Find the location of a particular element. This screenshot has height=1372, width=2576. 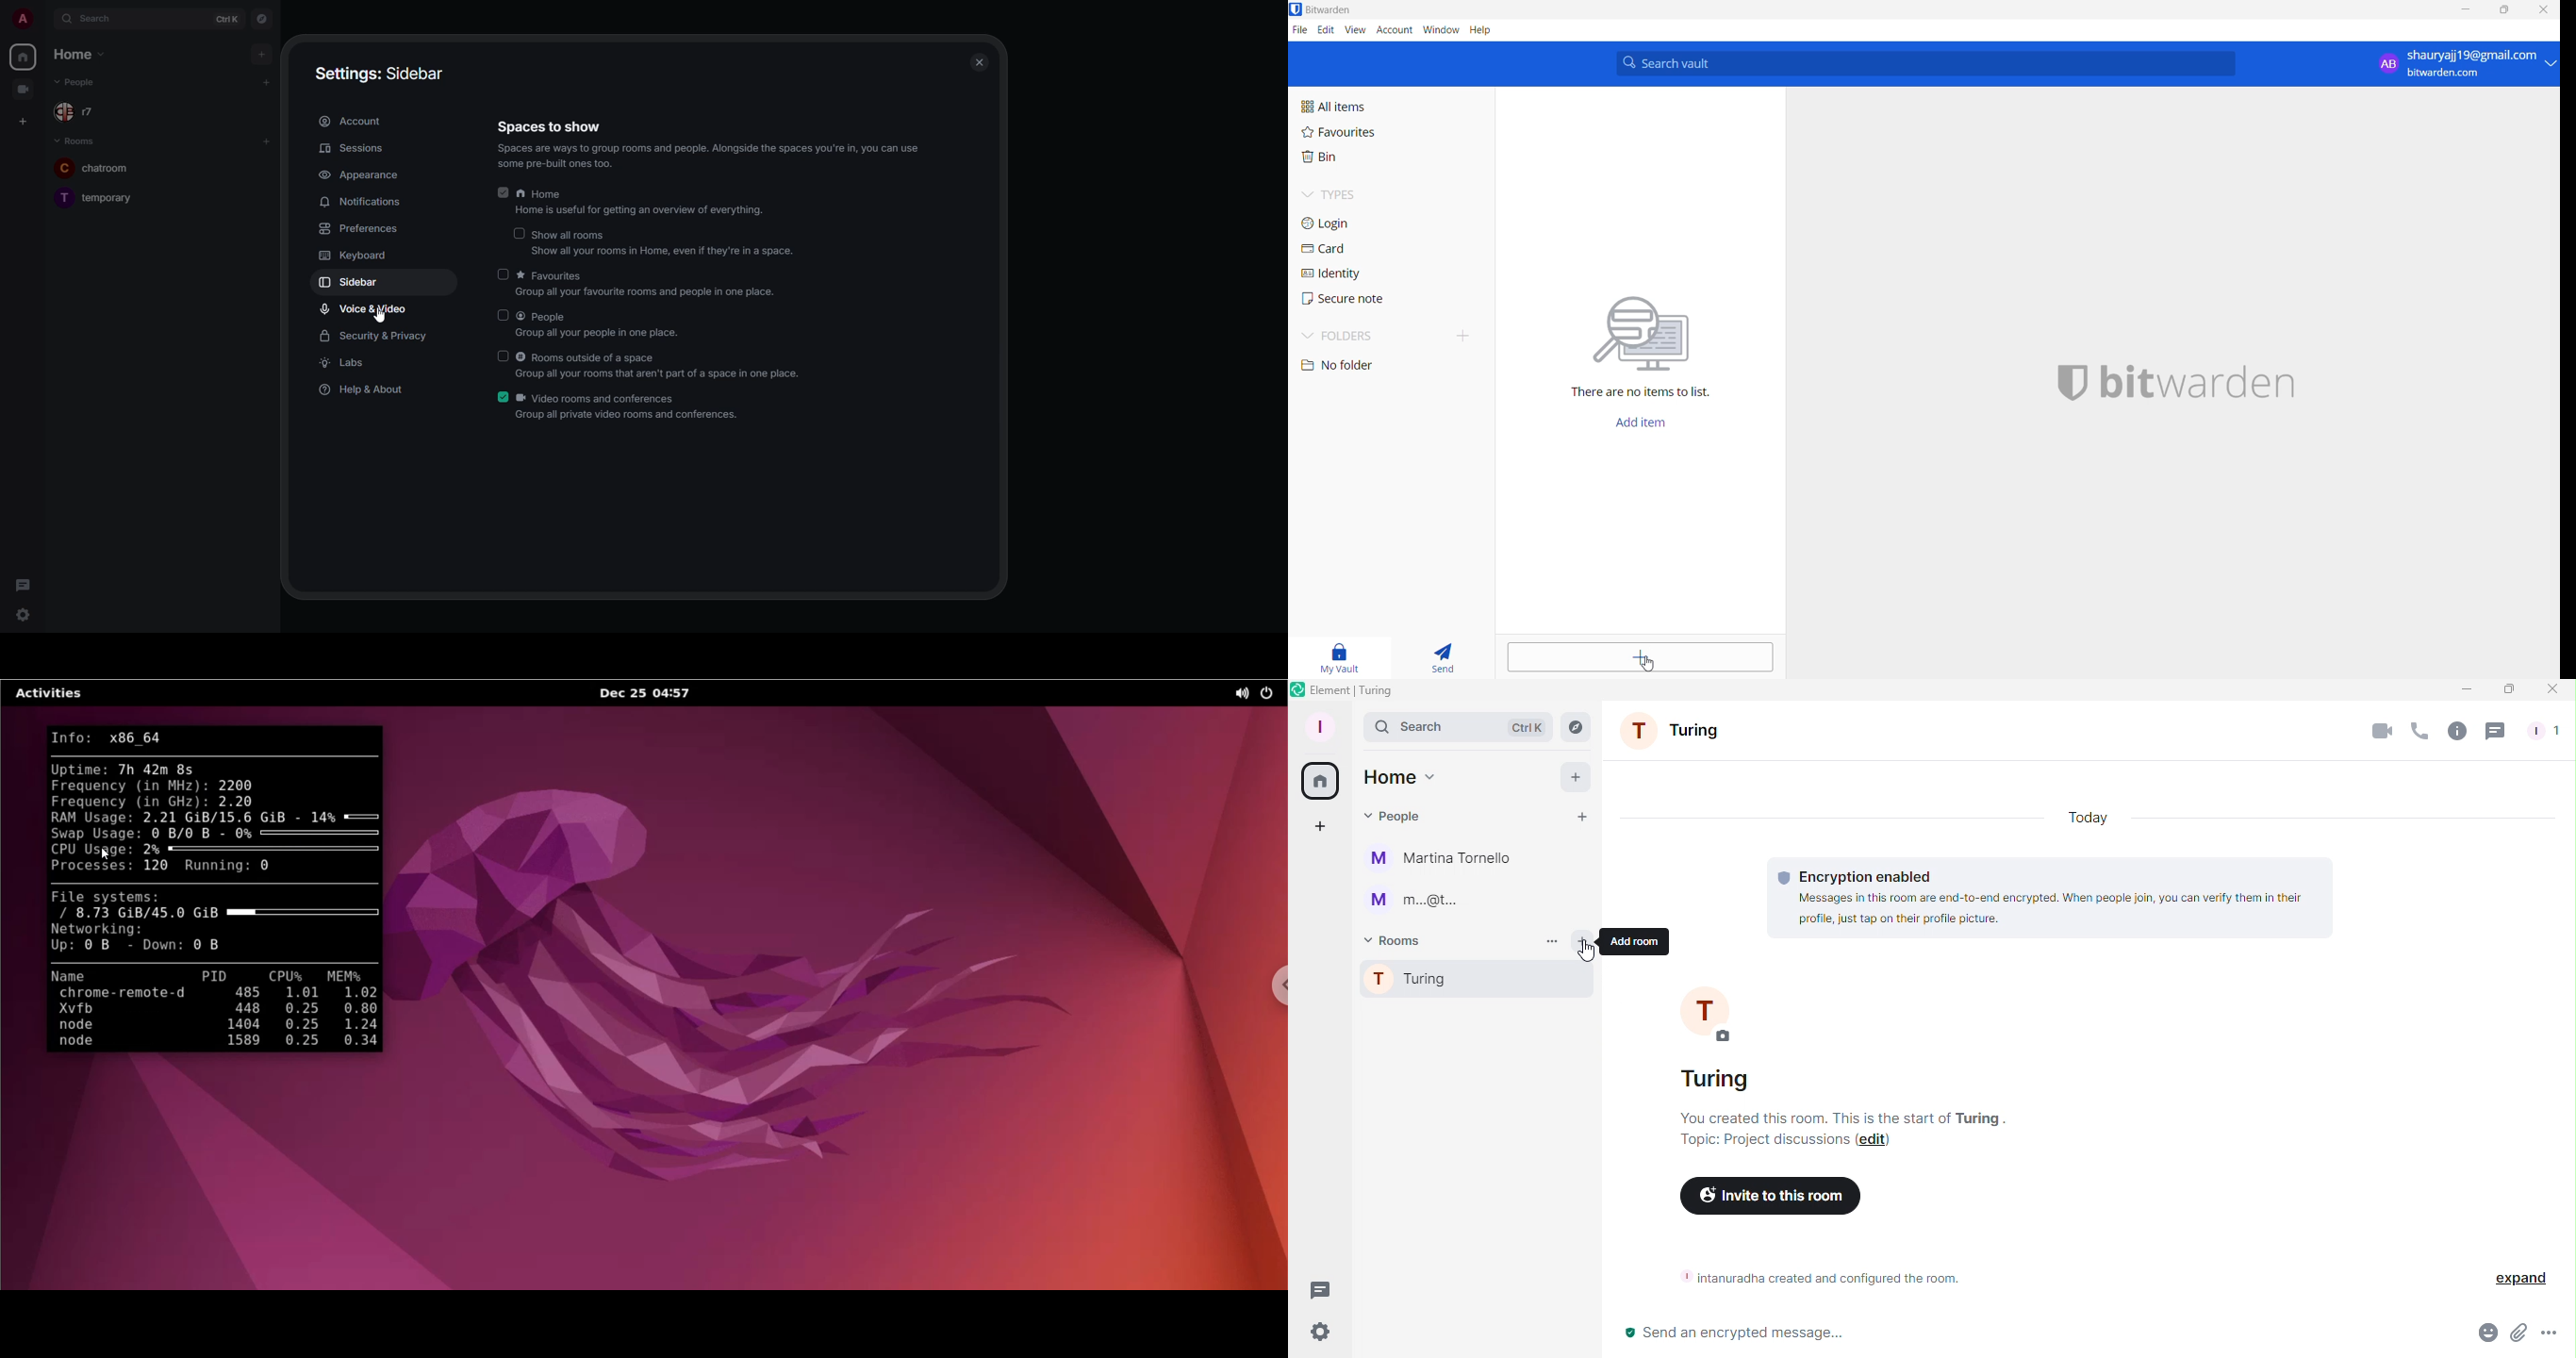

ctrl K is located at coordinates (227, 19).